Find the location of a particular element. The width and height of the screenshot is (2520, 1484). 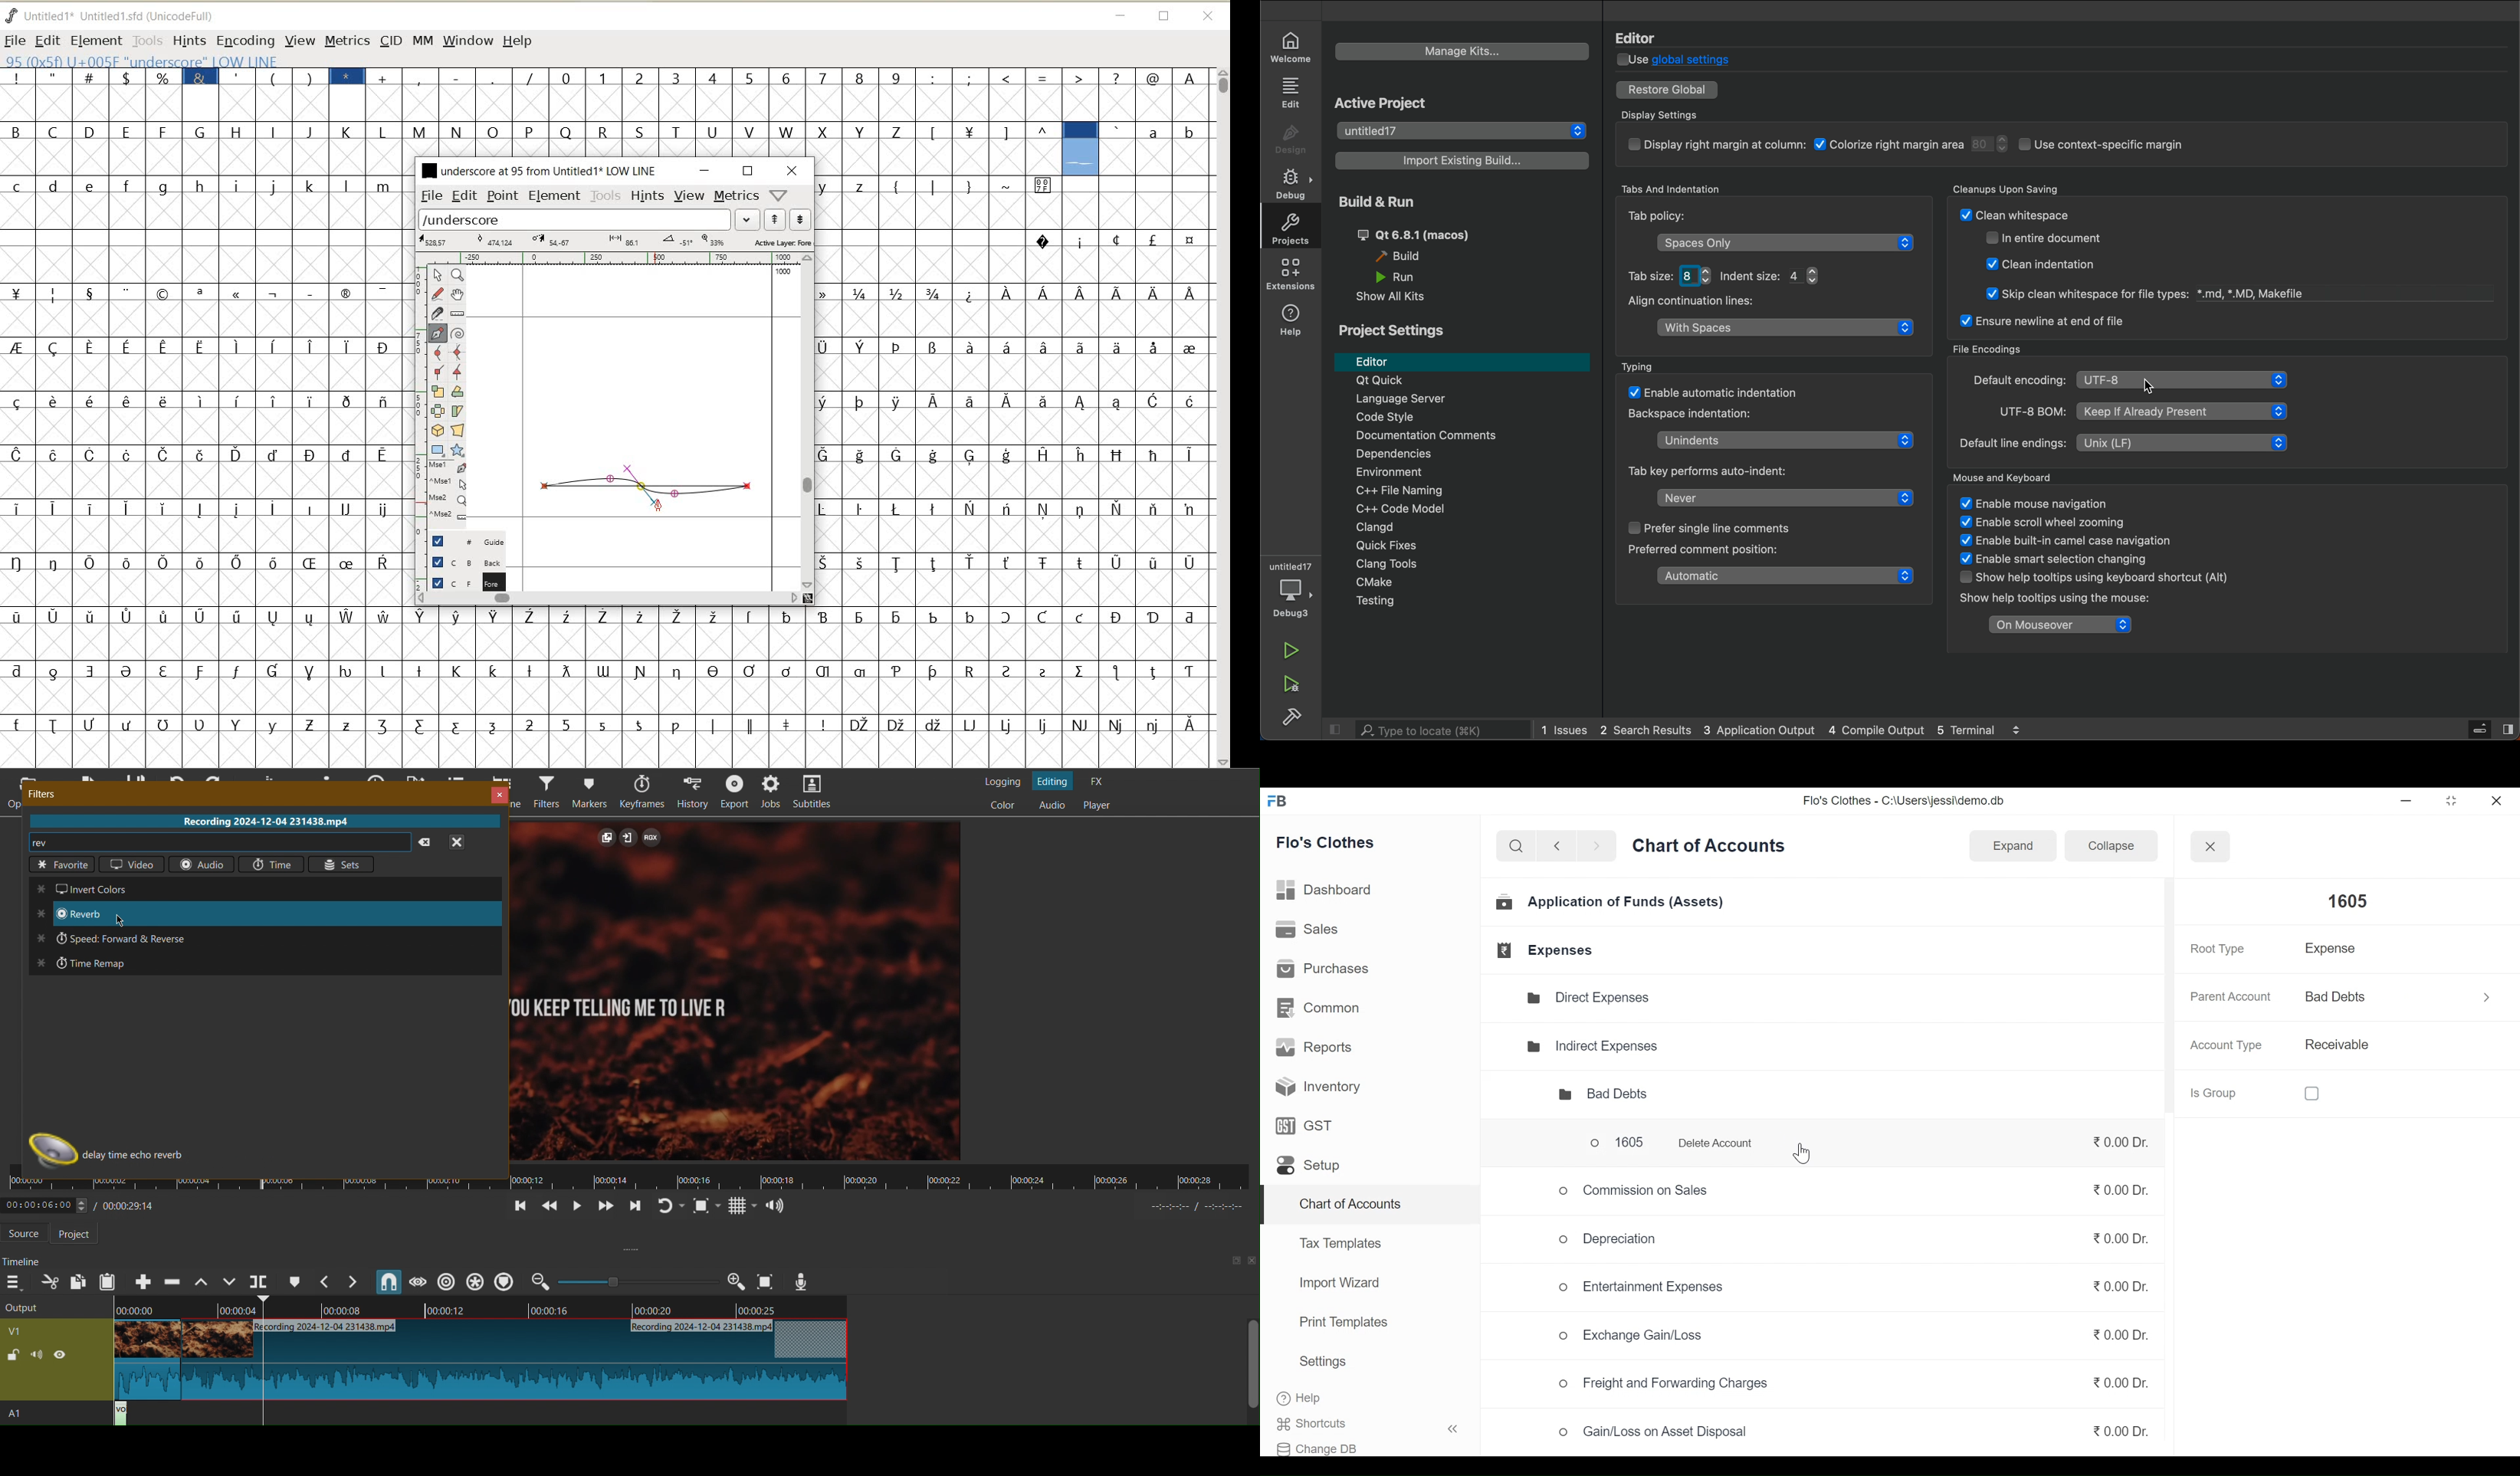

Direct Expenses is located at coordinates (1595, 998).